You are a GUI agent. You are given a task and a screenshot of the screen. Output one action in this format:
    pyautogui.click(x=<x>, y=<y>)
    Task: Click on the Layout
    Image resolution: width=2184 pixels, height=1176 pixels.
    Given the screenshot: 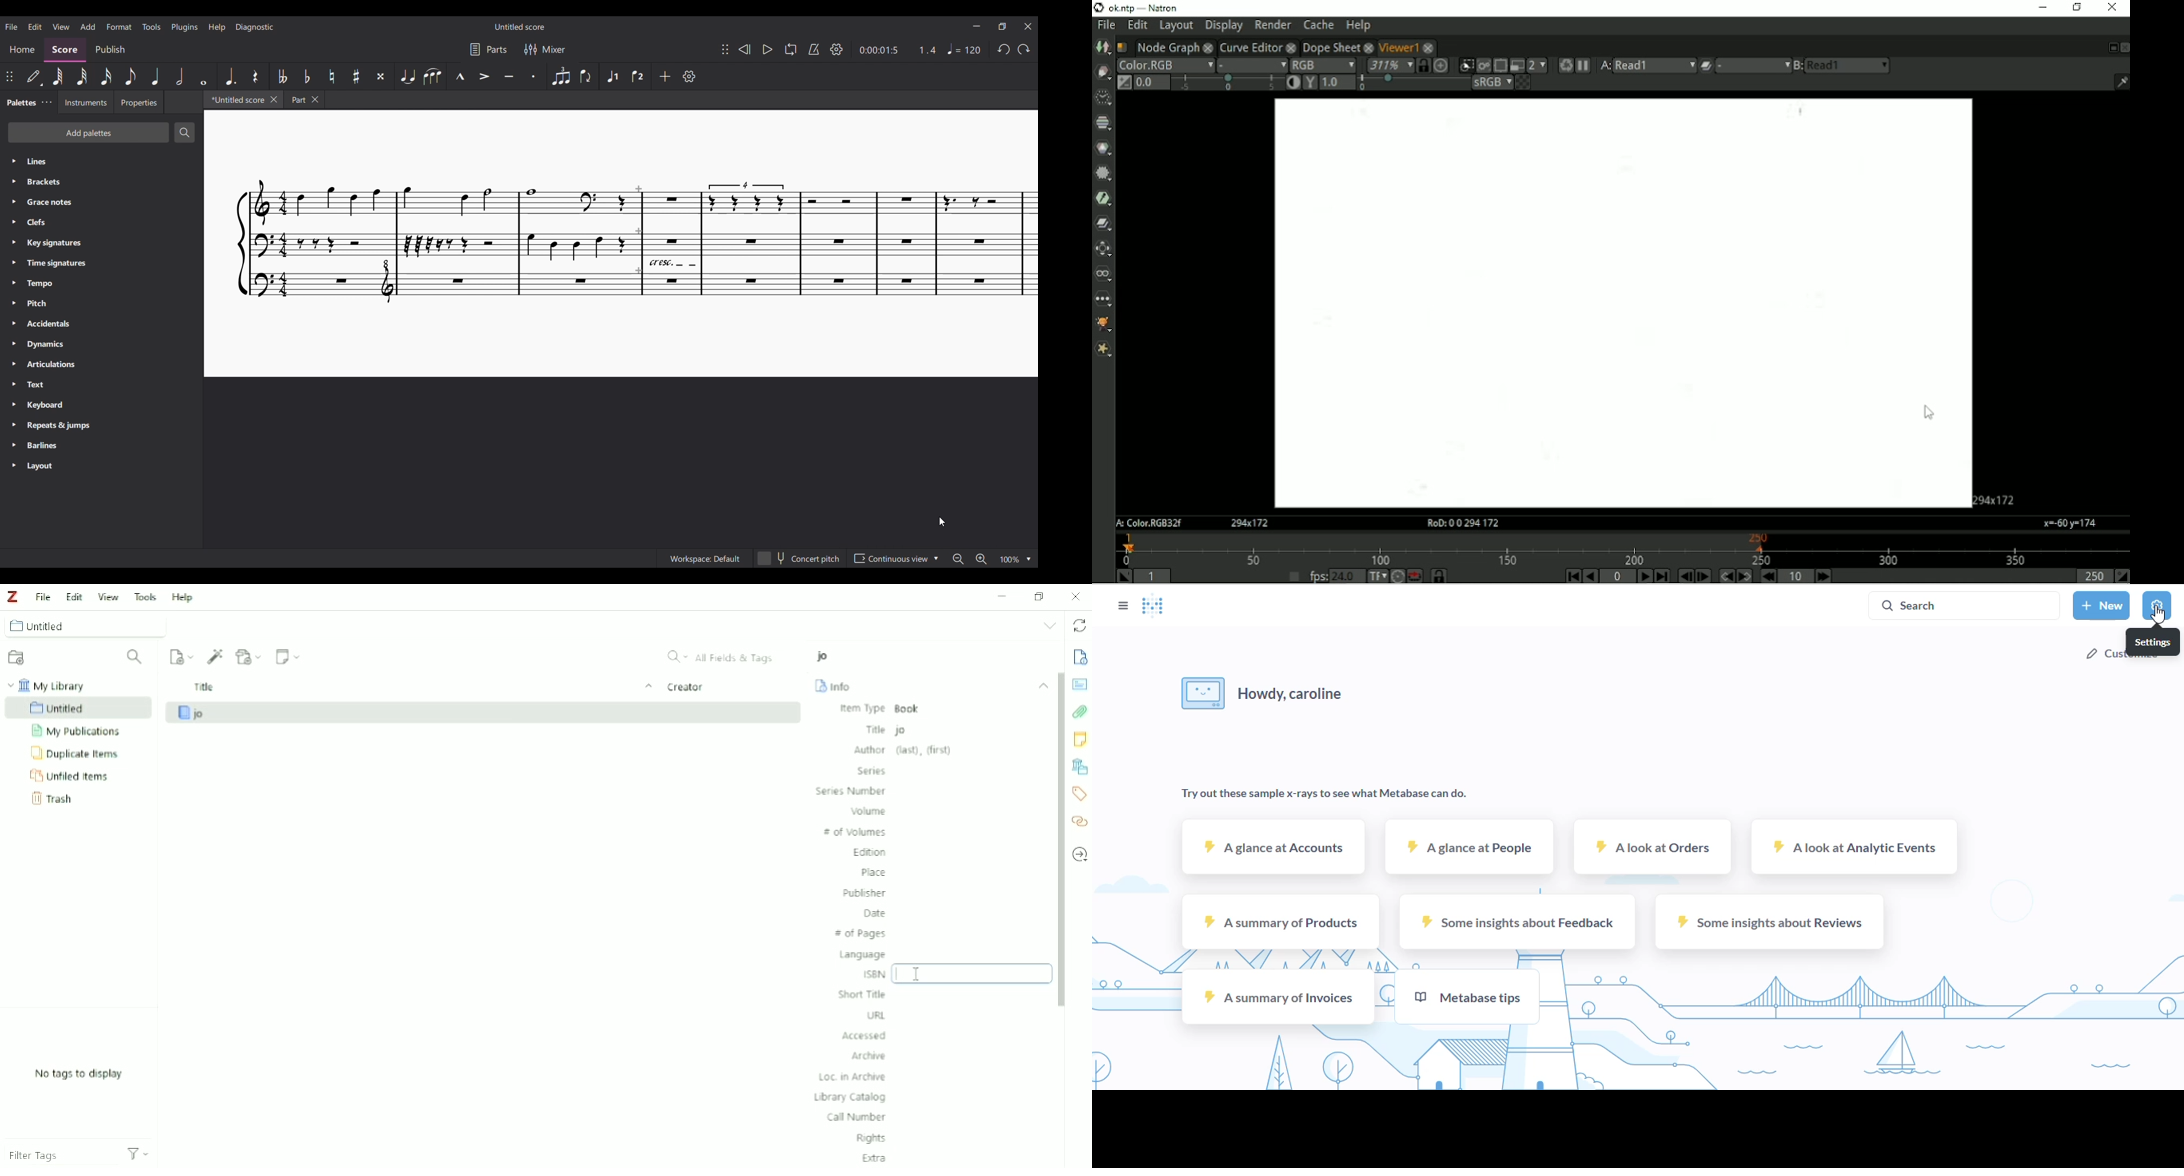 What is the action you would take?
    pyautogui.click(x=1175, y=26)
    